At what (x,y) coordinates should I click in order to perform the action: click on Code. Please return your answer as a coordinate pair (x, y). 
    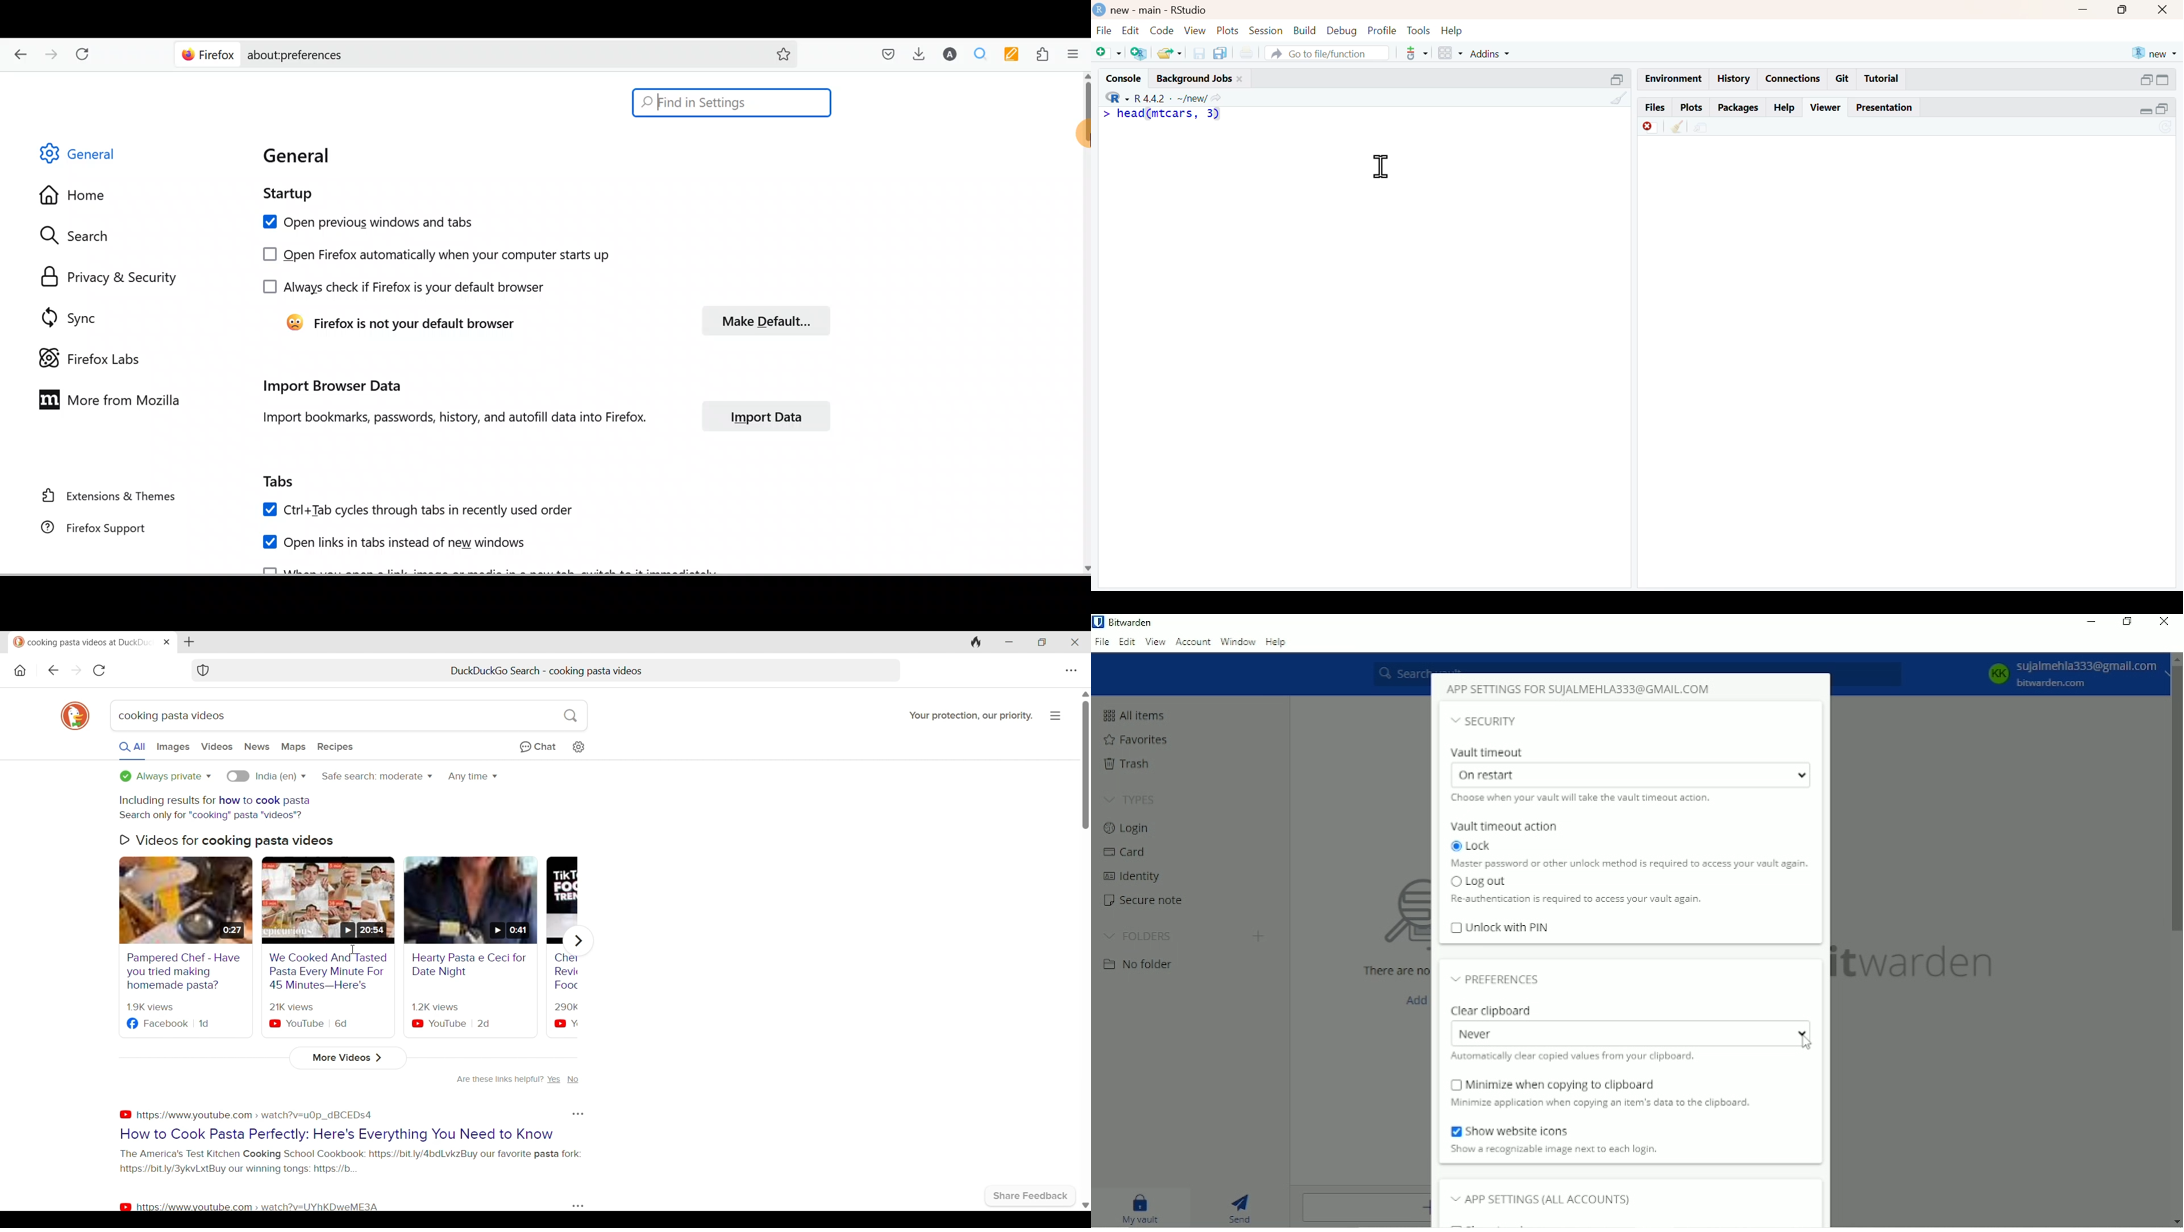
    Looking at the image, I should click on (1160, 30).